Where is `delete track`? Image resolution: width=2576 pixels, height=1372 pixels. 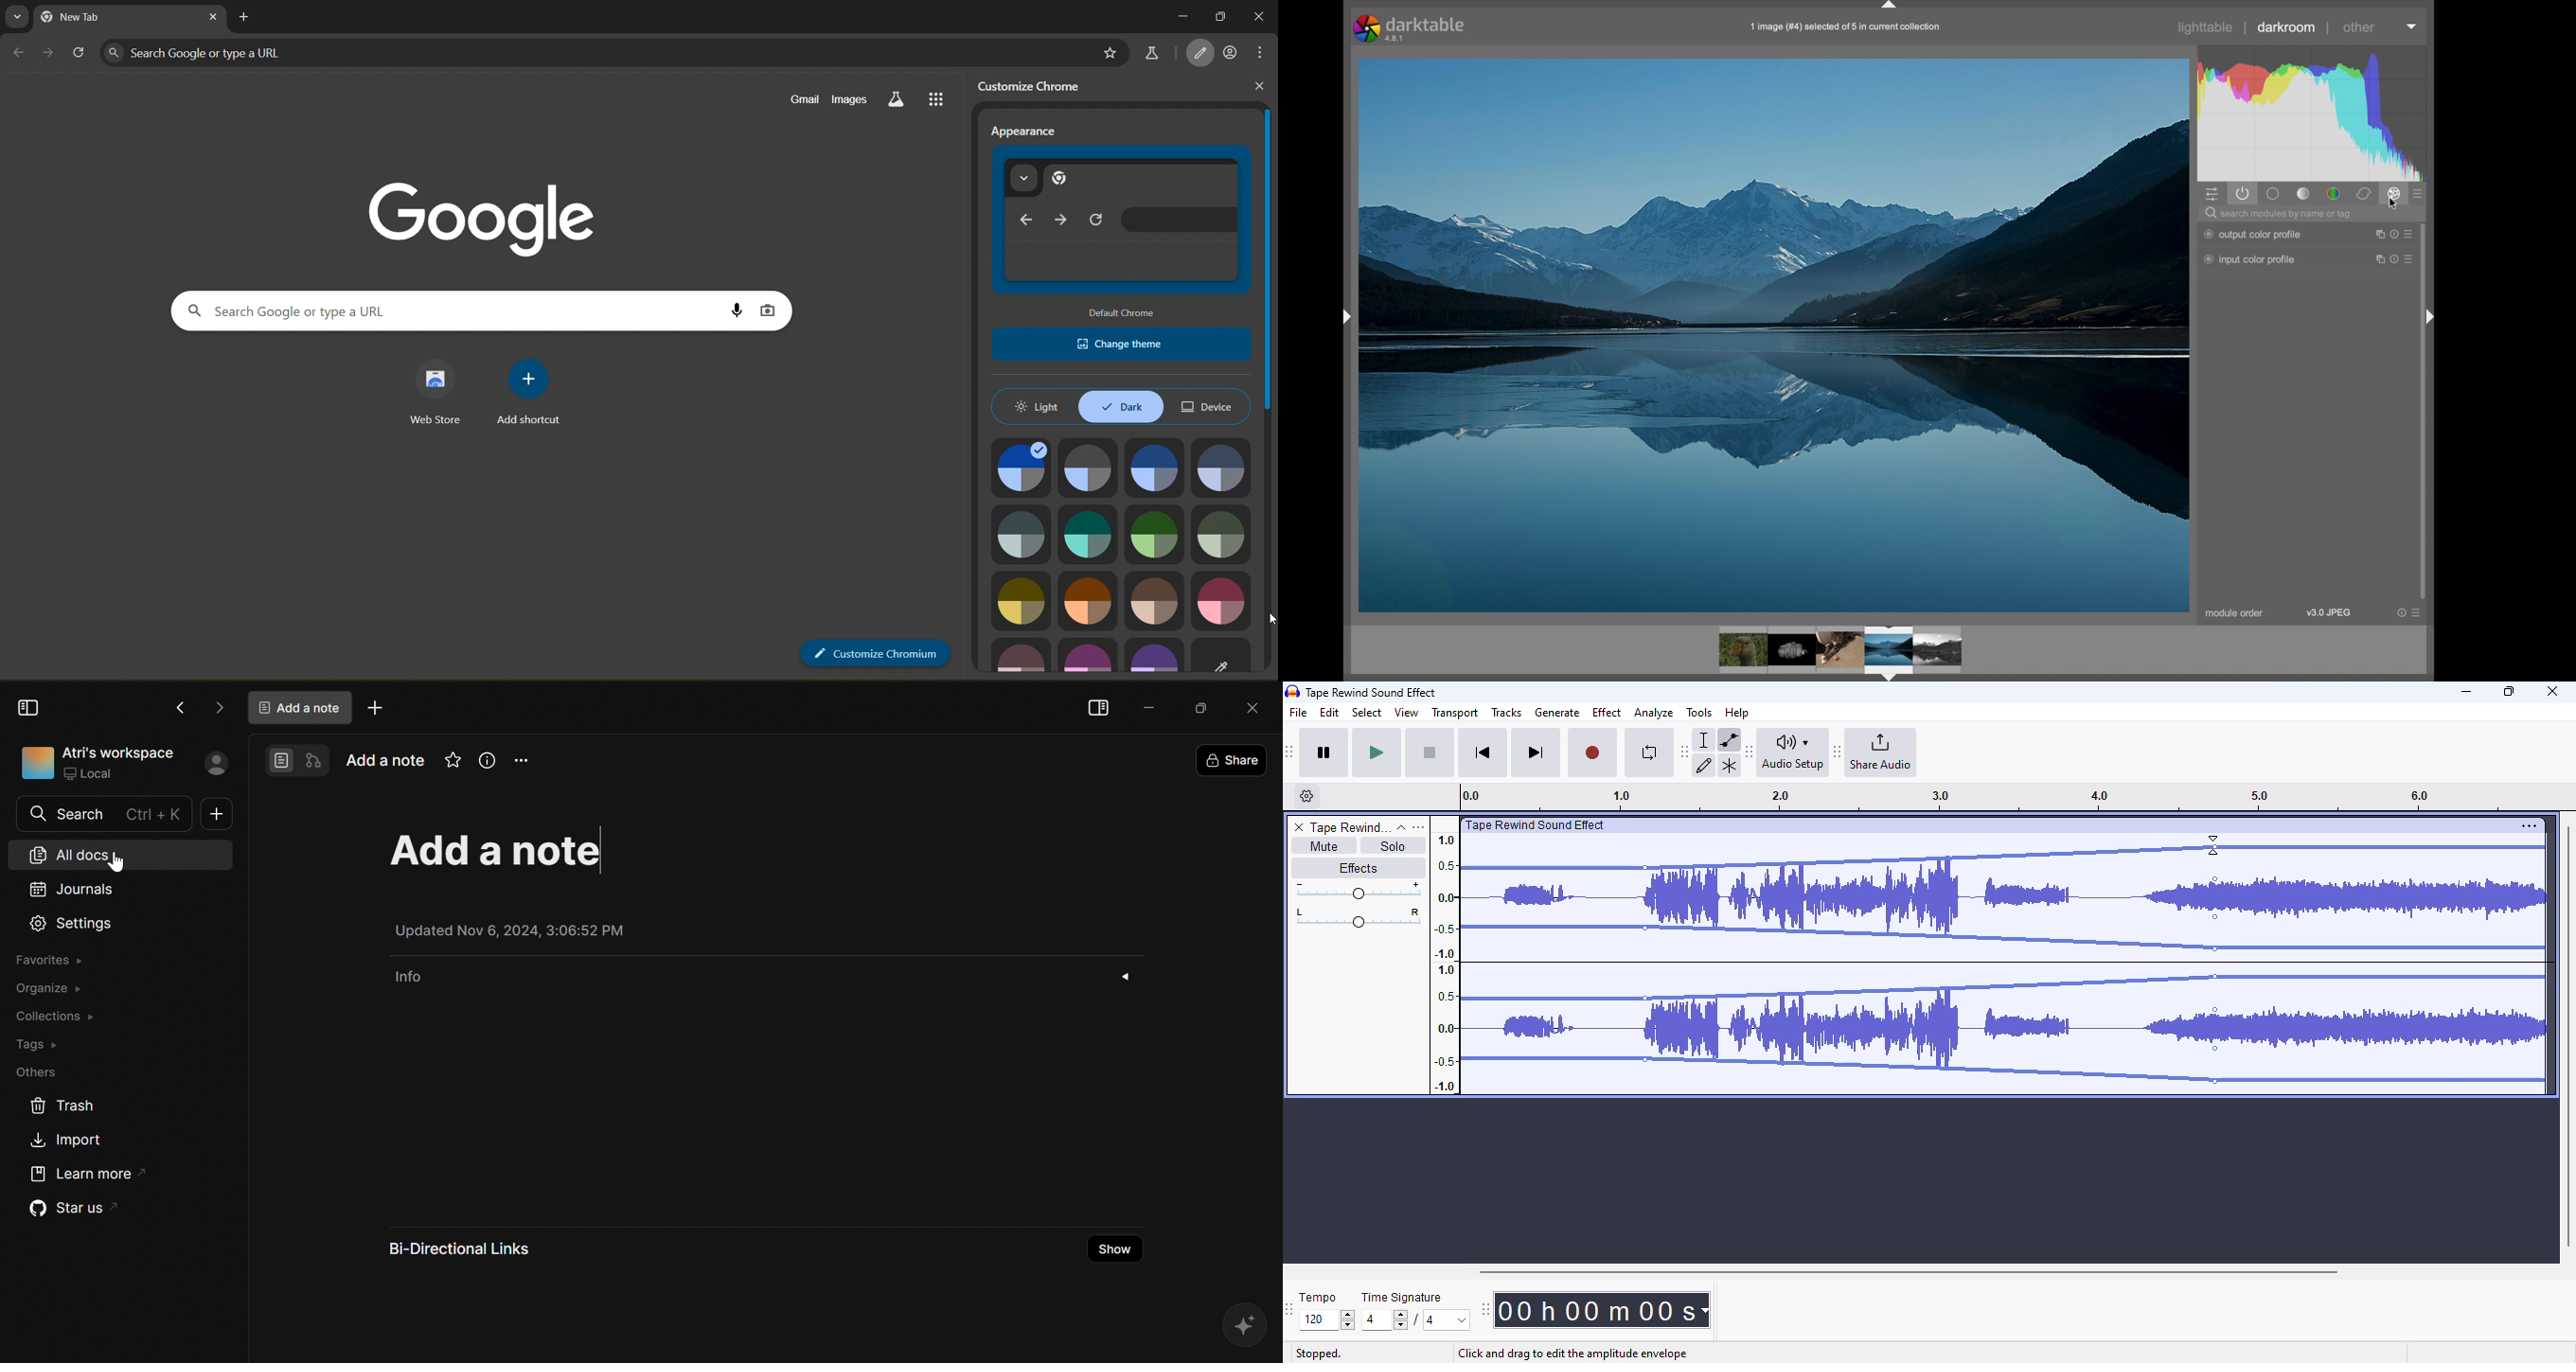 delete track is located at coordinates (1299, 827).